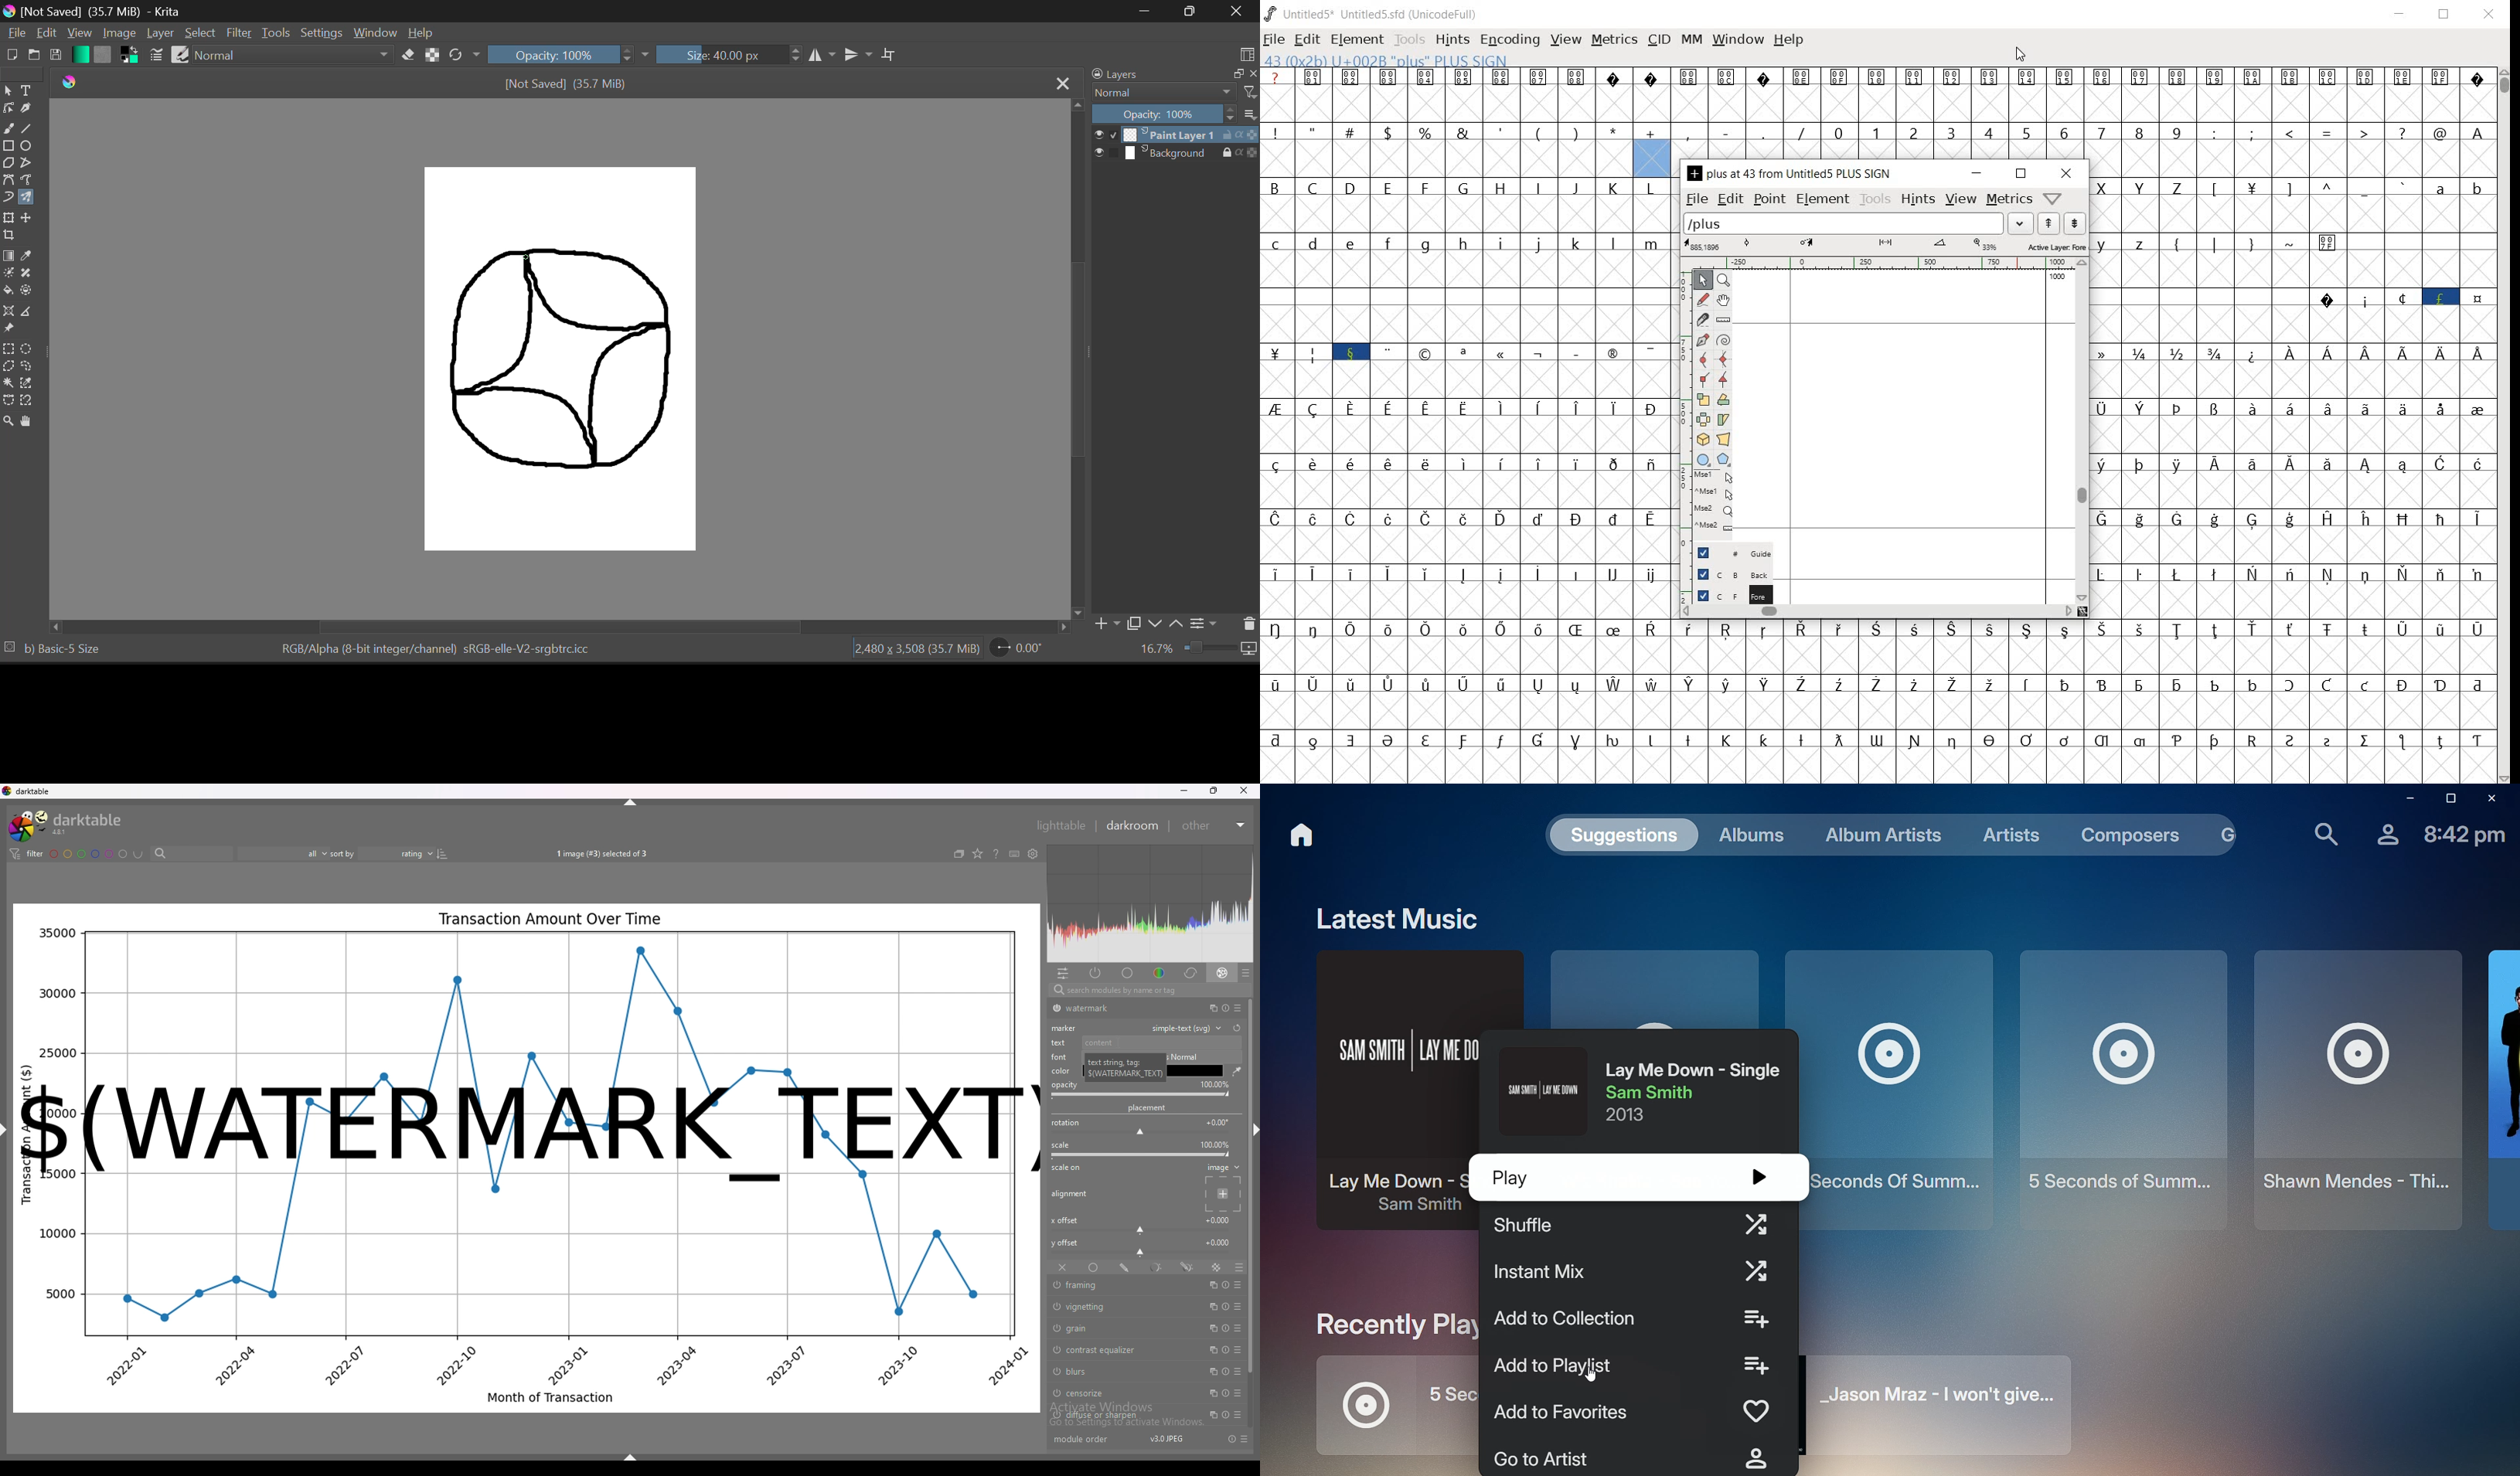 Image resolution: width=2520 pixels, height=1484 pixels. Describe the element at coordinates (295, 54) in the screenshot. I see `Normal` at that location.